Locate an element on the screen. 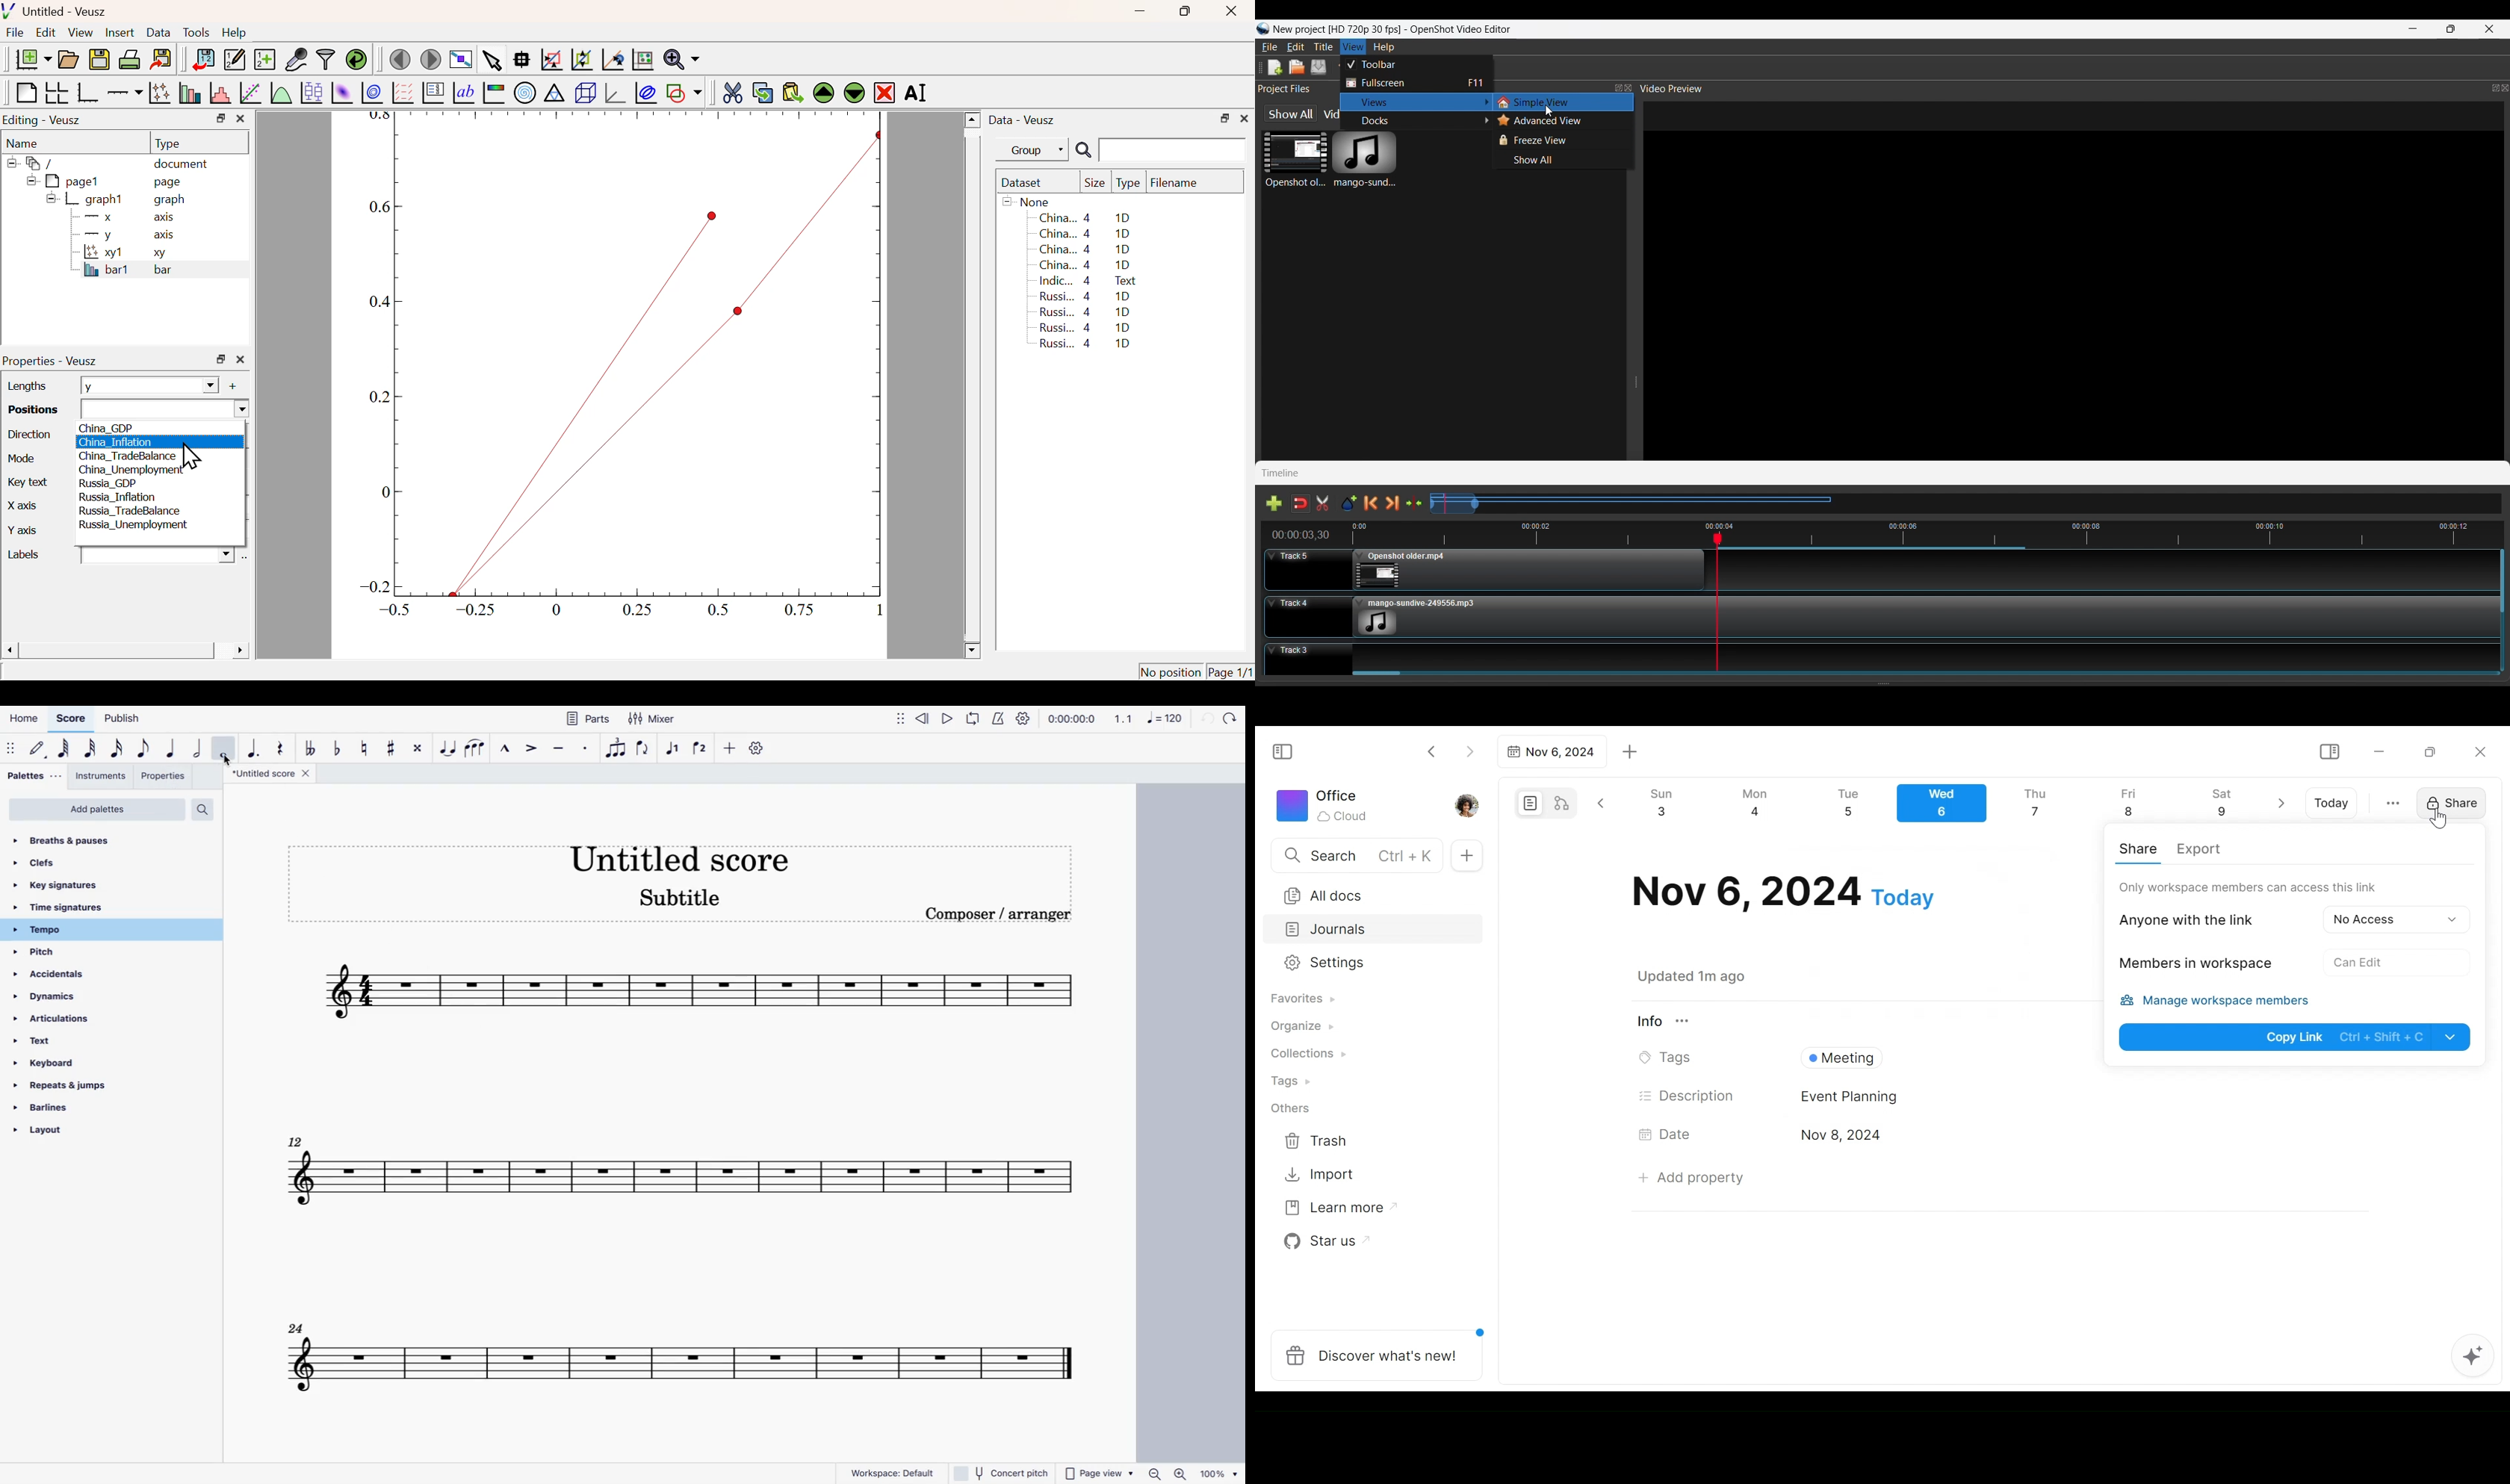 This screenshot has height=1484, width=2520. Search Input is located at coordinates (1173, 149).